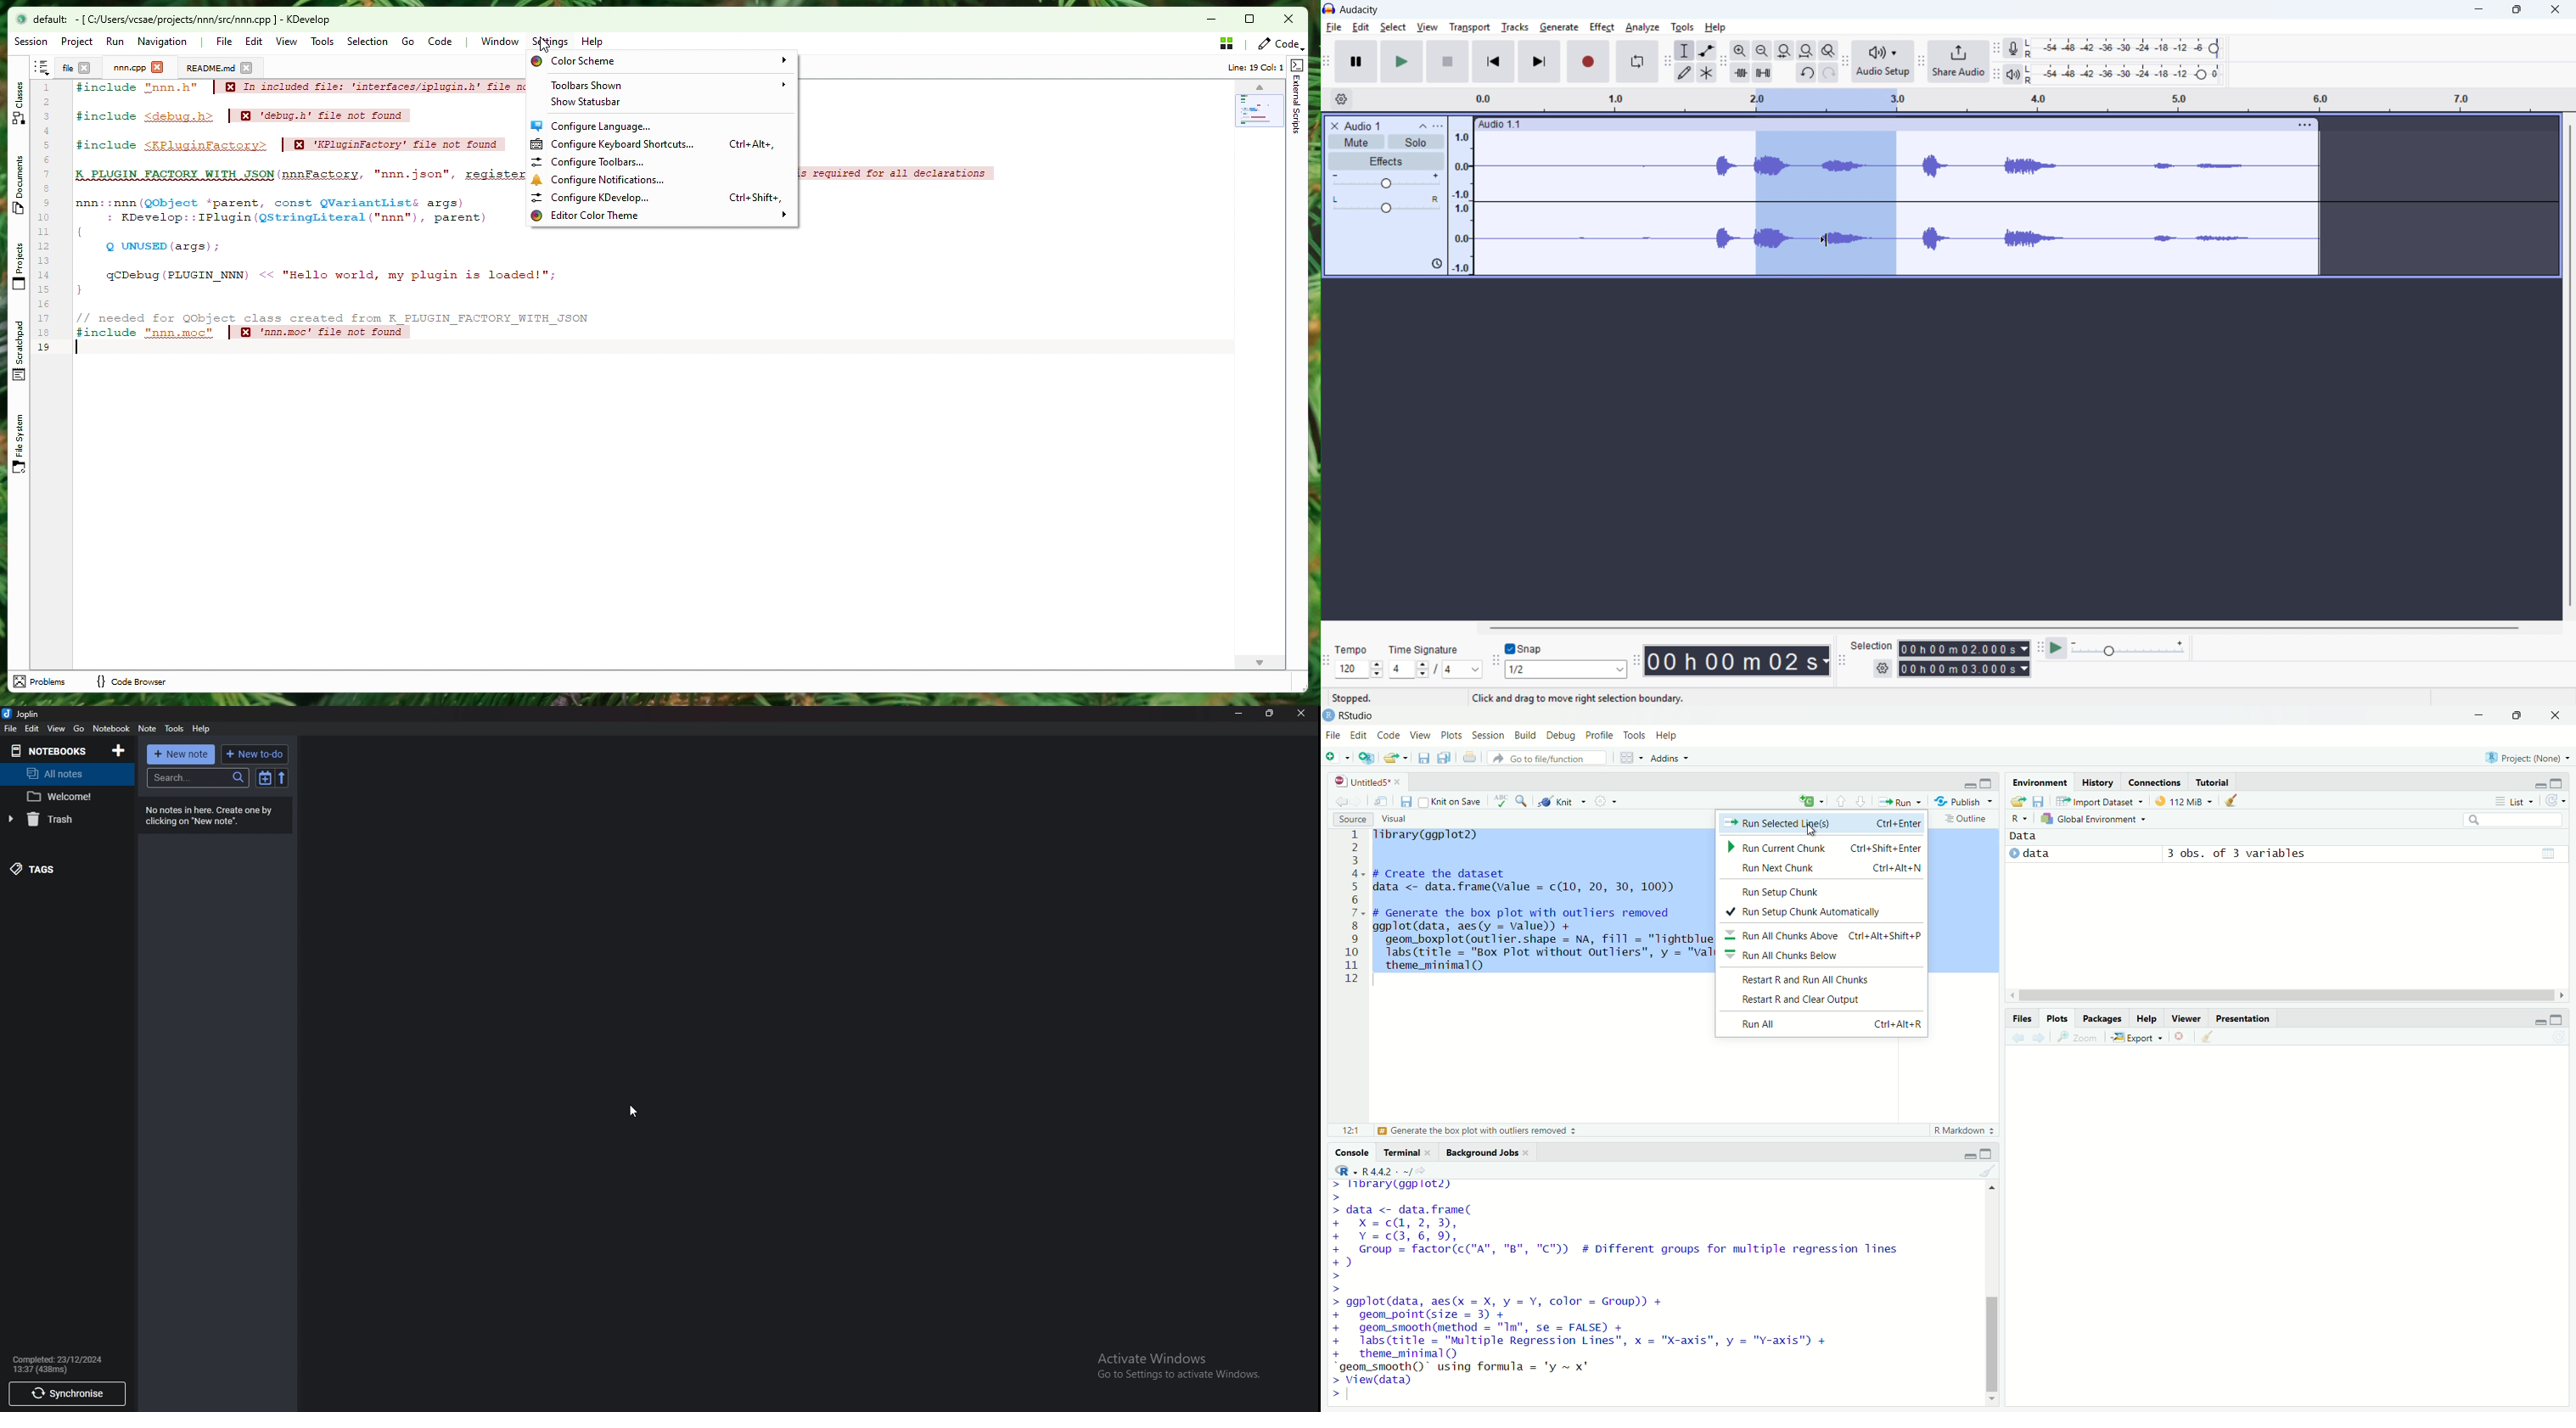 The width and height of the screenshot is (2576, 1428). I want to click on minimise, so click(1963, 785).